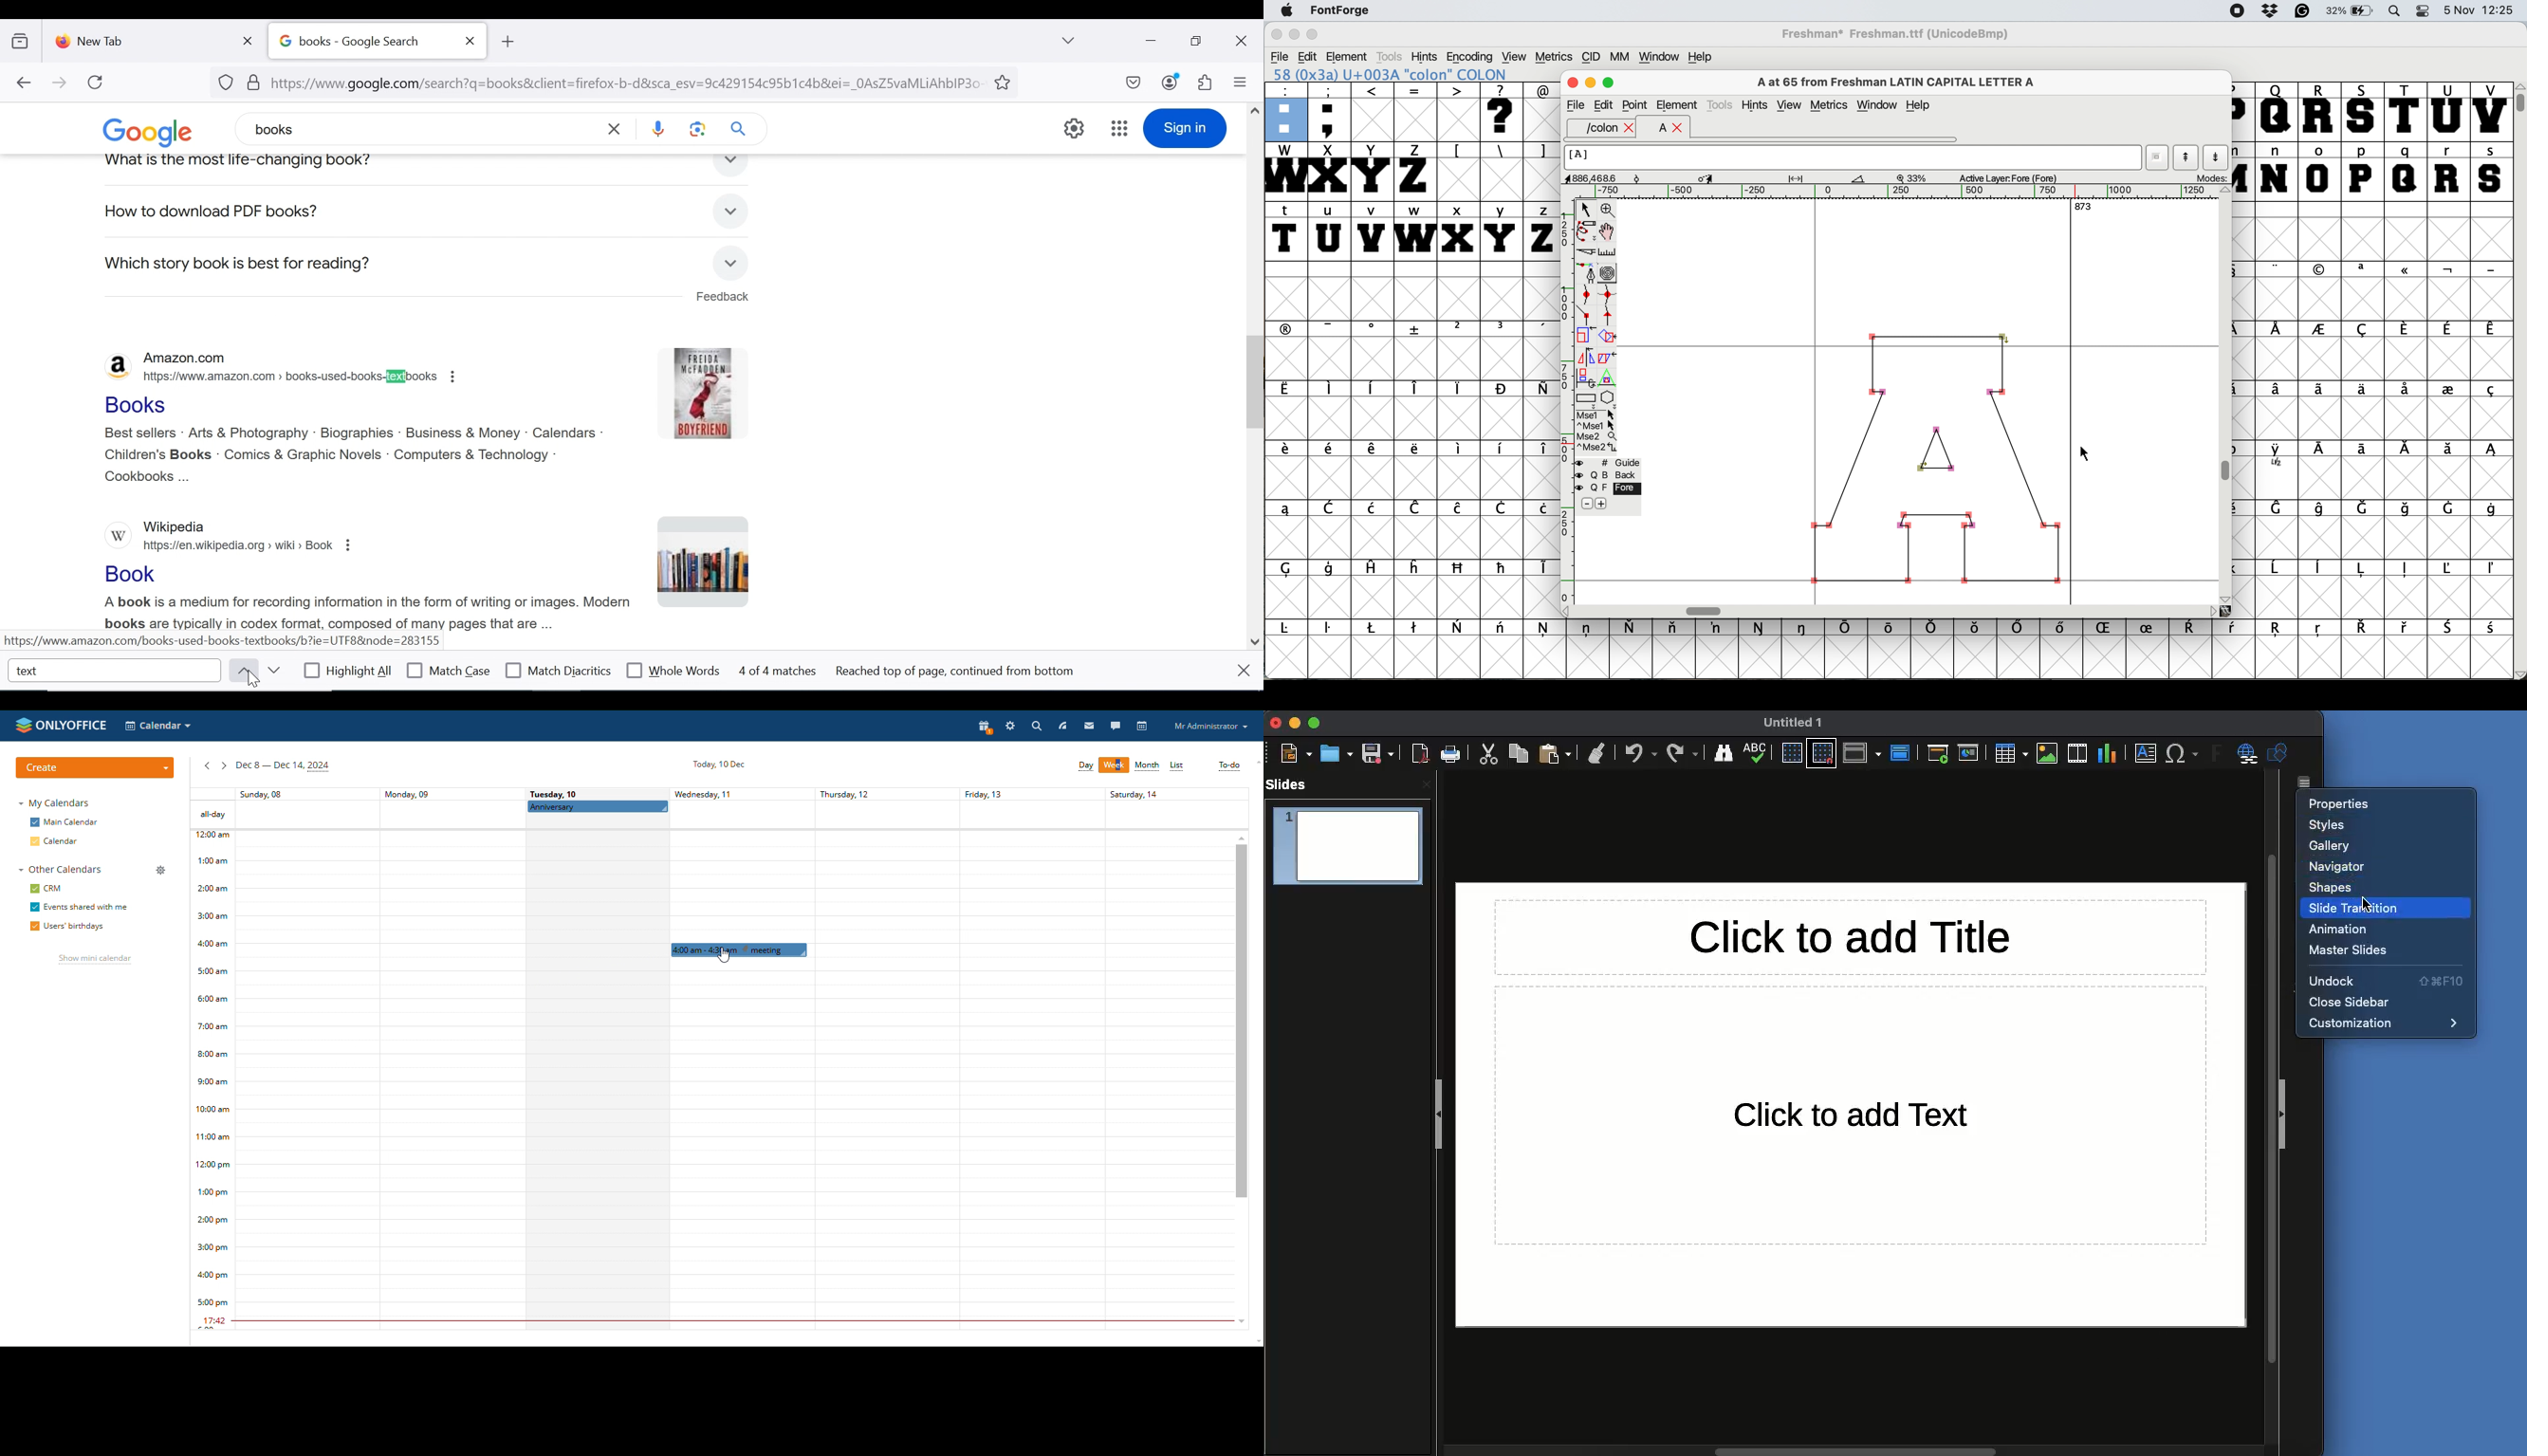 The width and height of the screenshot is (2548, 1456). What do you see at coordinates (2519, 381) in the screenshot?
I see `vertical scroll bar` at bounding box center [2519, 381].